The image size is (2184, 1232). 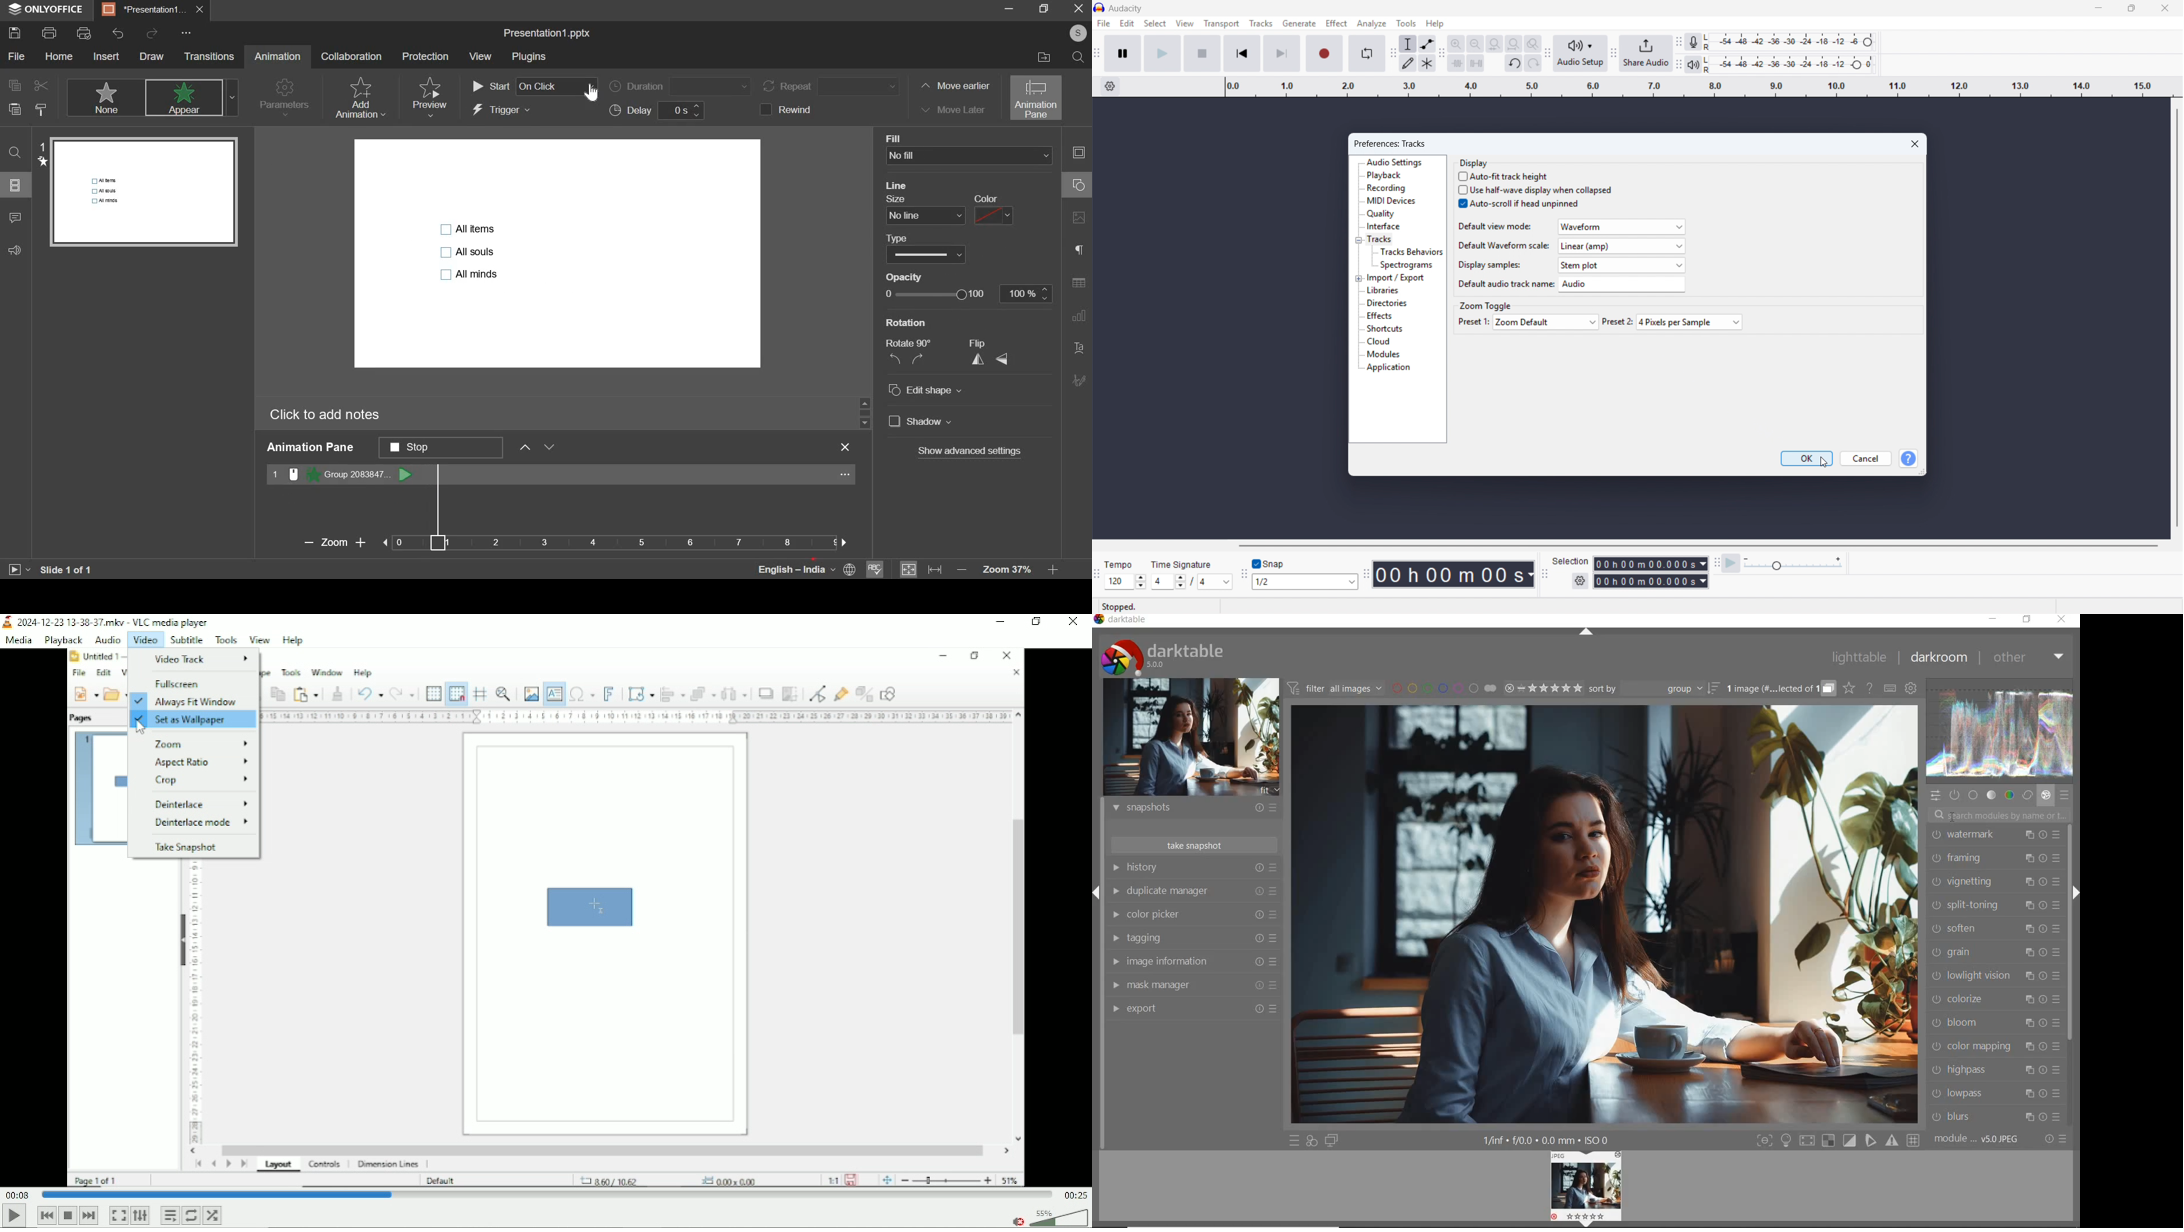 What do you see at coordinates (105, 640) in the screenshot?
I see `Audio` at bounding box center [105, 640].